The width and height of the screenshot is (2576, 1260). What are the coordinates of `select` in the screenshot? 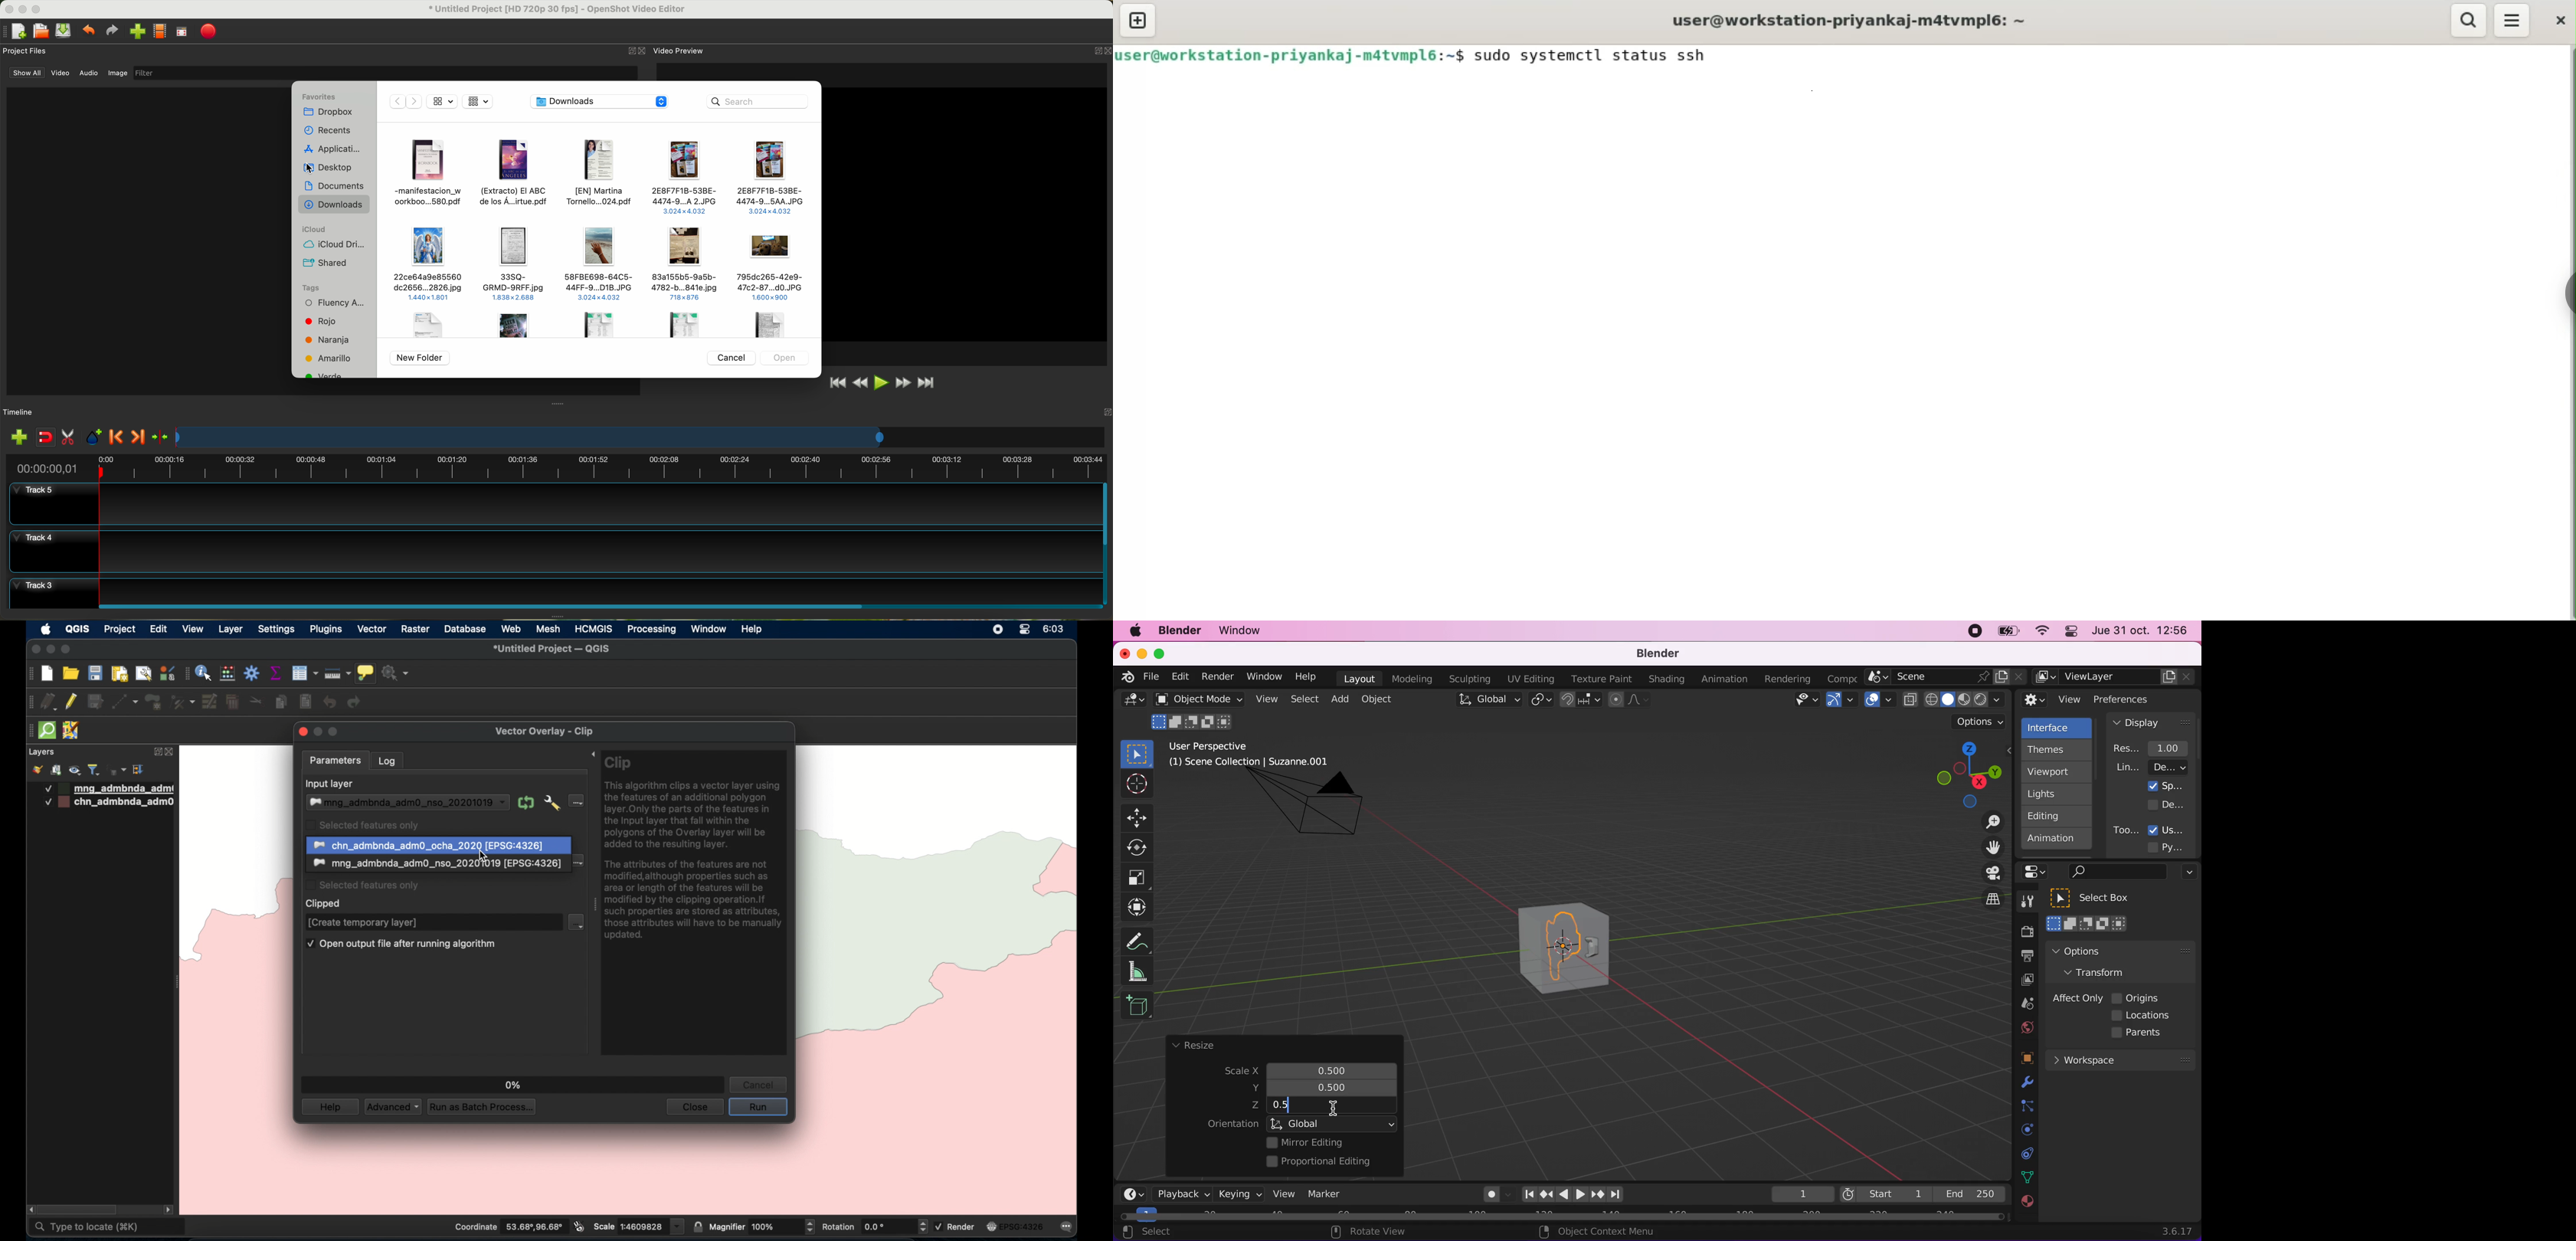 It's located at (1304, 700).